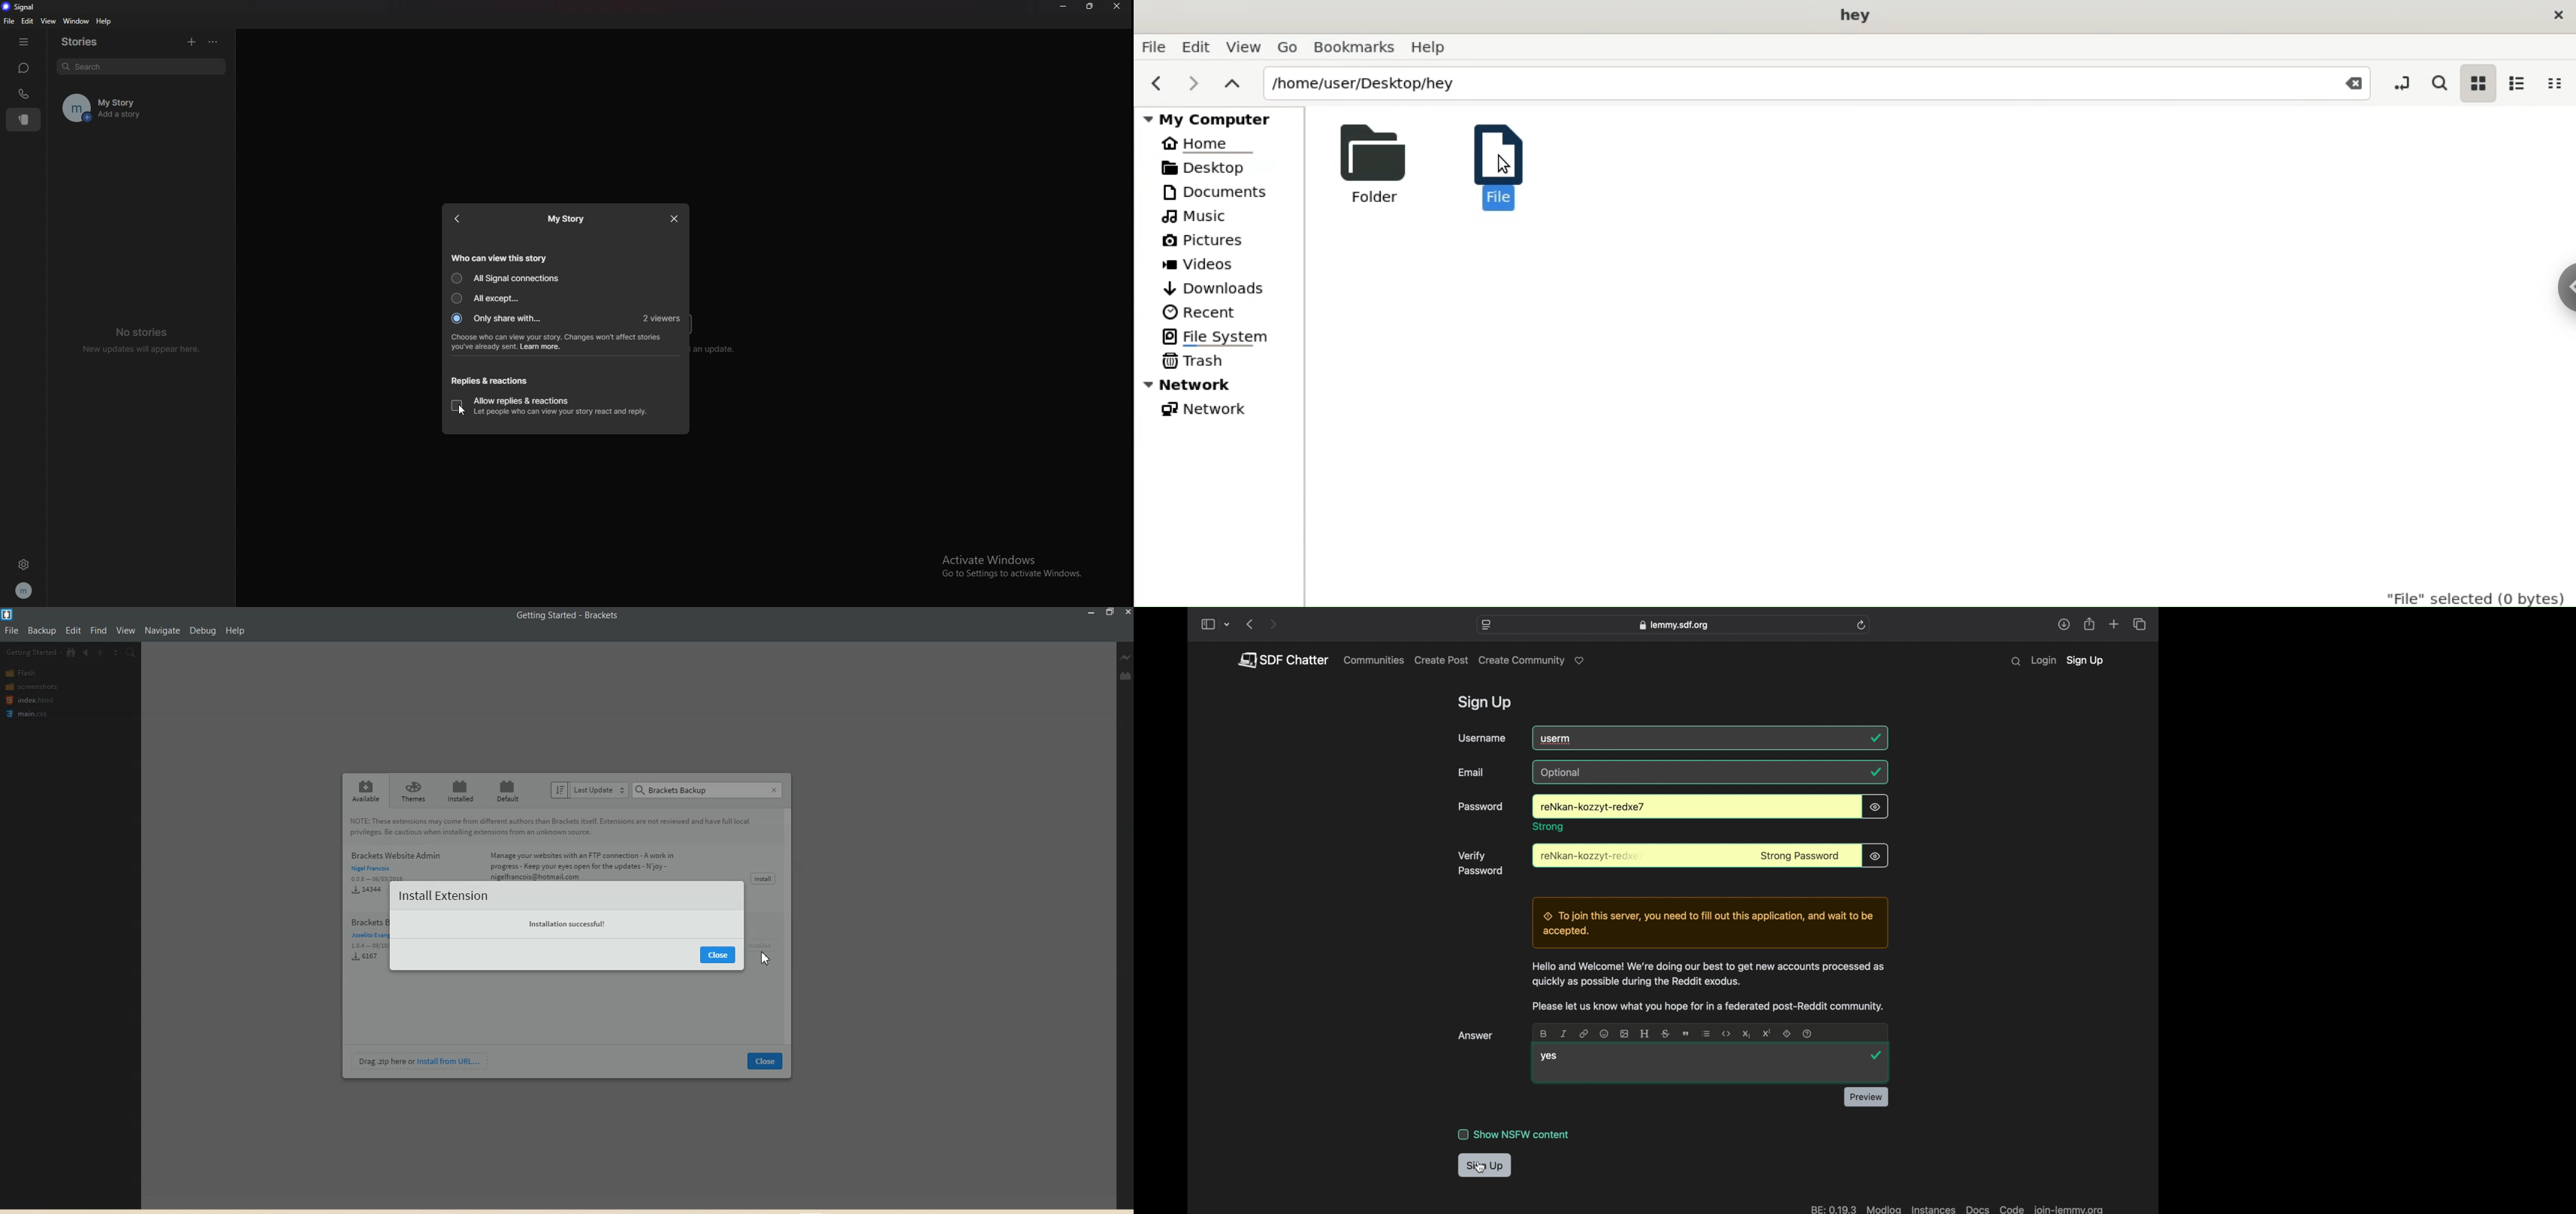  What do you see at coordinates (1374, 660) in the screenshot?
I see `communities` at bounding box center [1374, 660].